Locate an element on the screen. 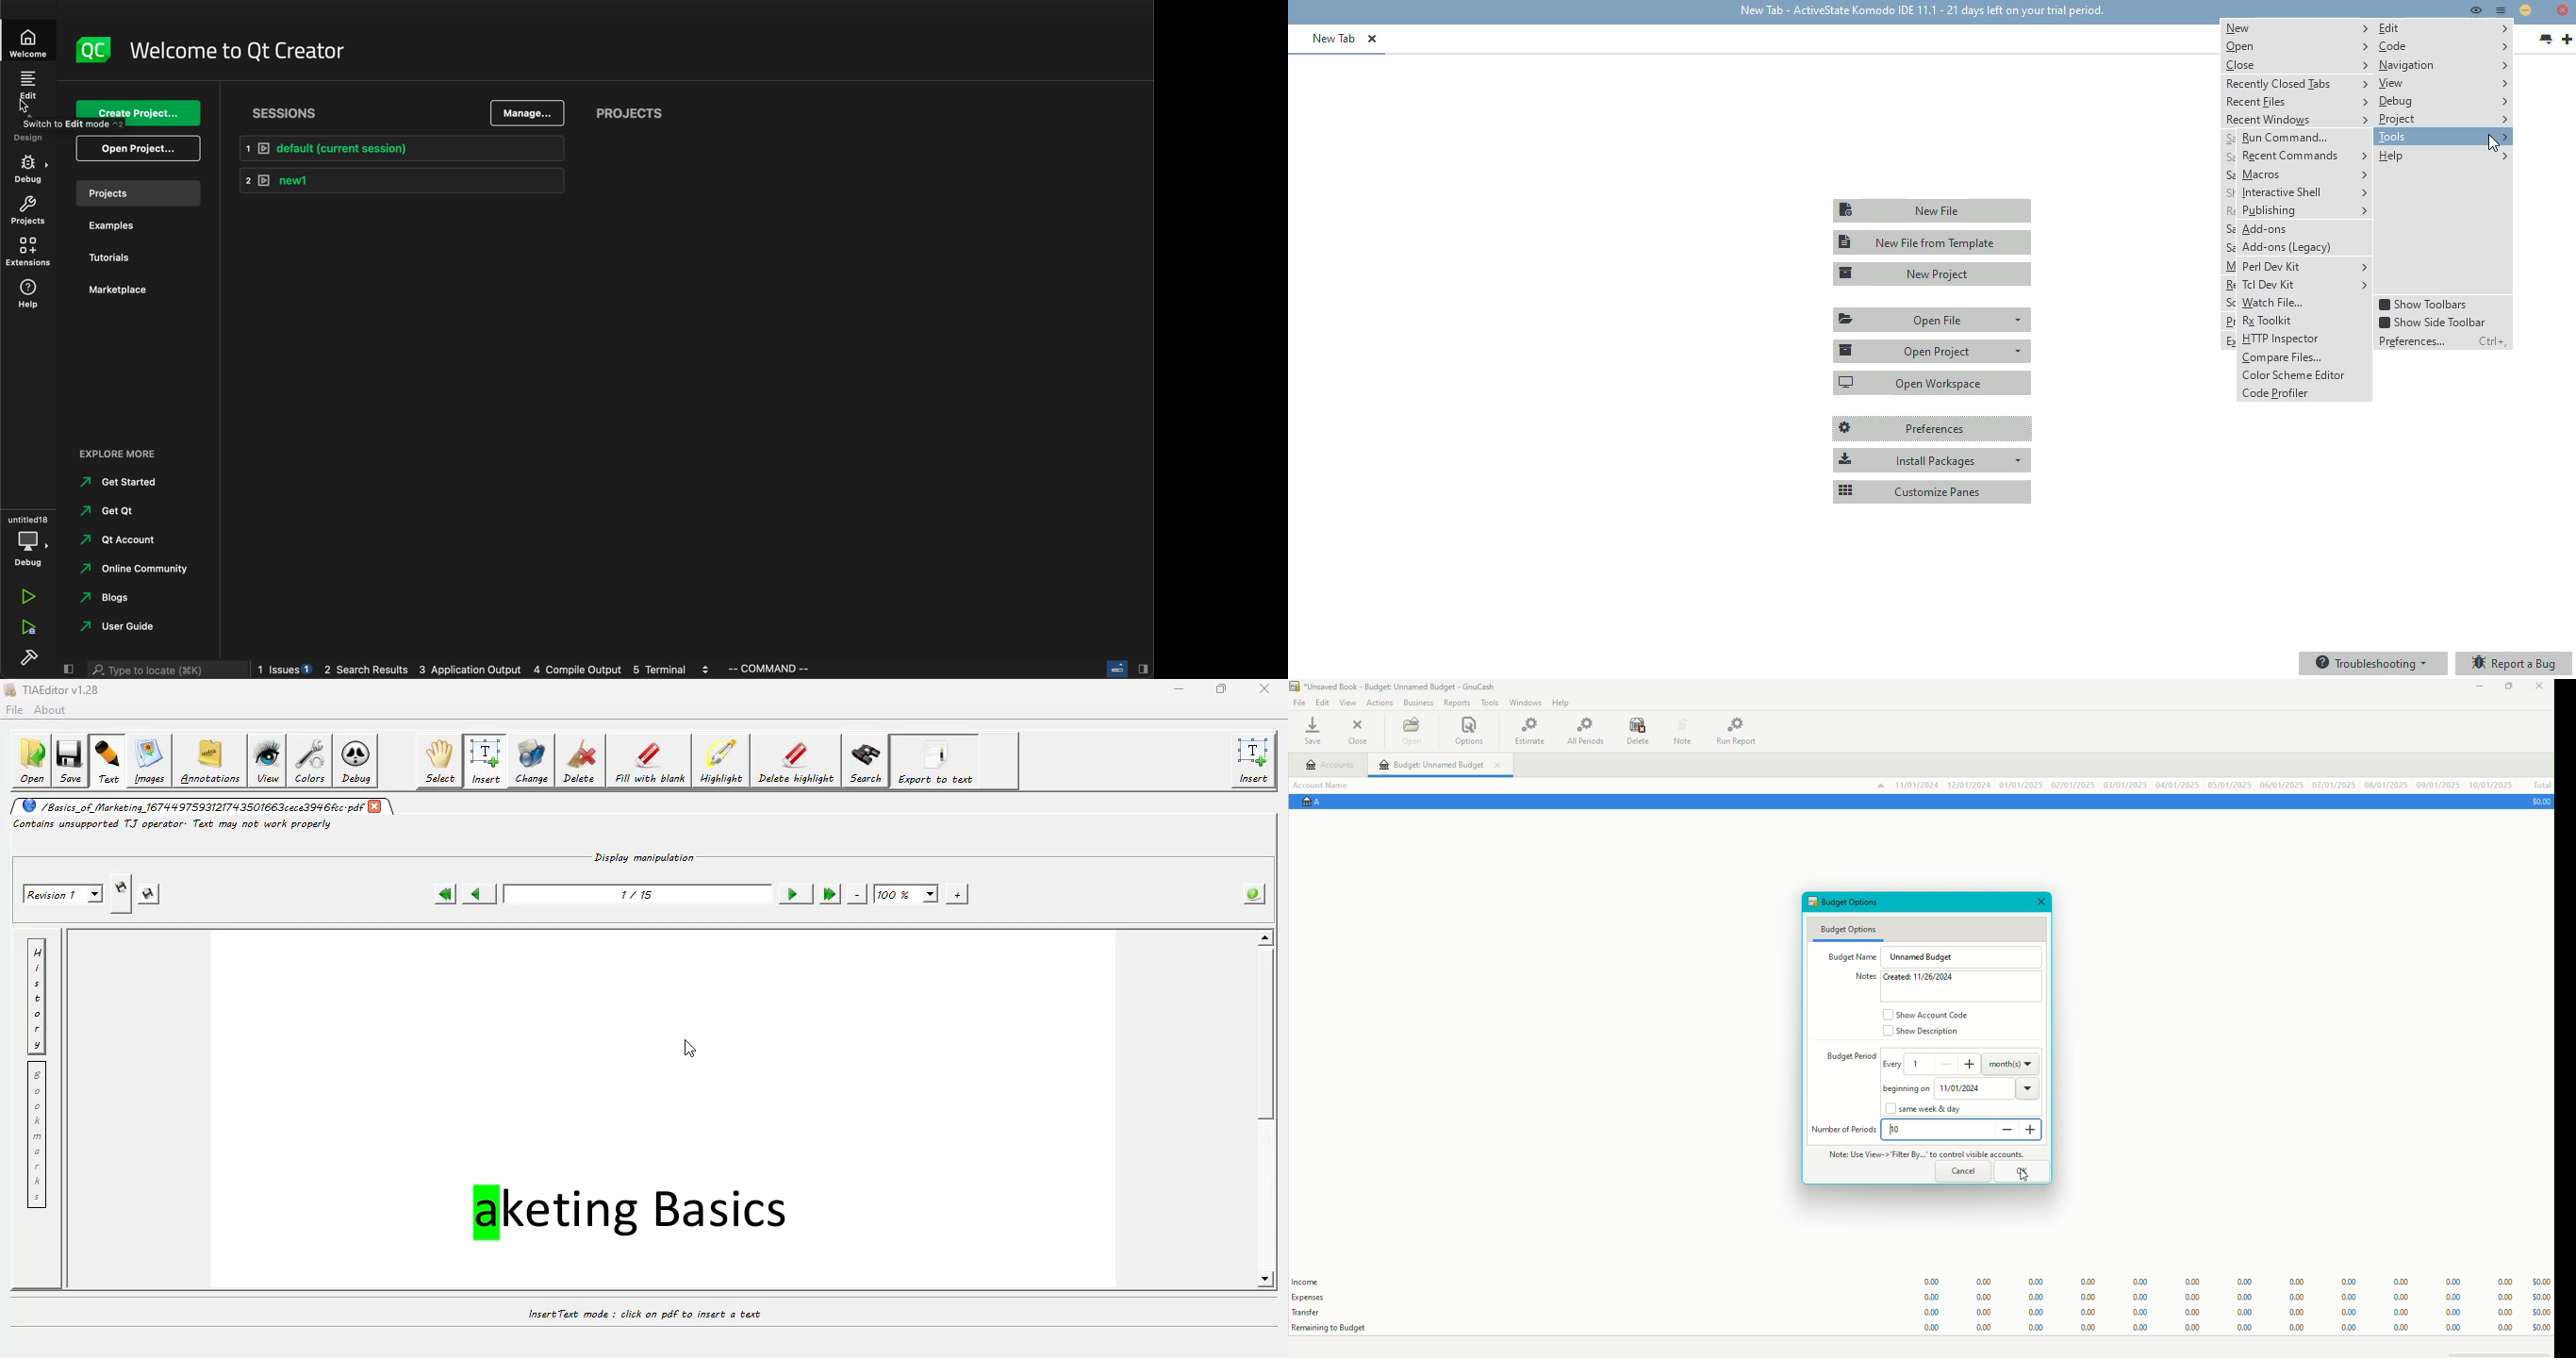 Image resolution: width=2576 pixels, height=1372 pixels. Options is located at coordinates (1471, 732).